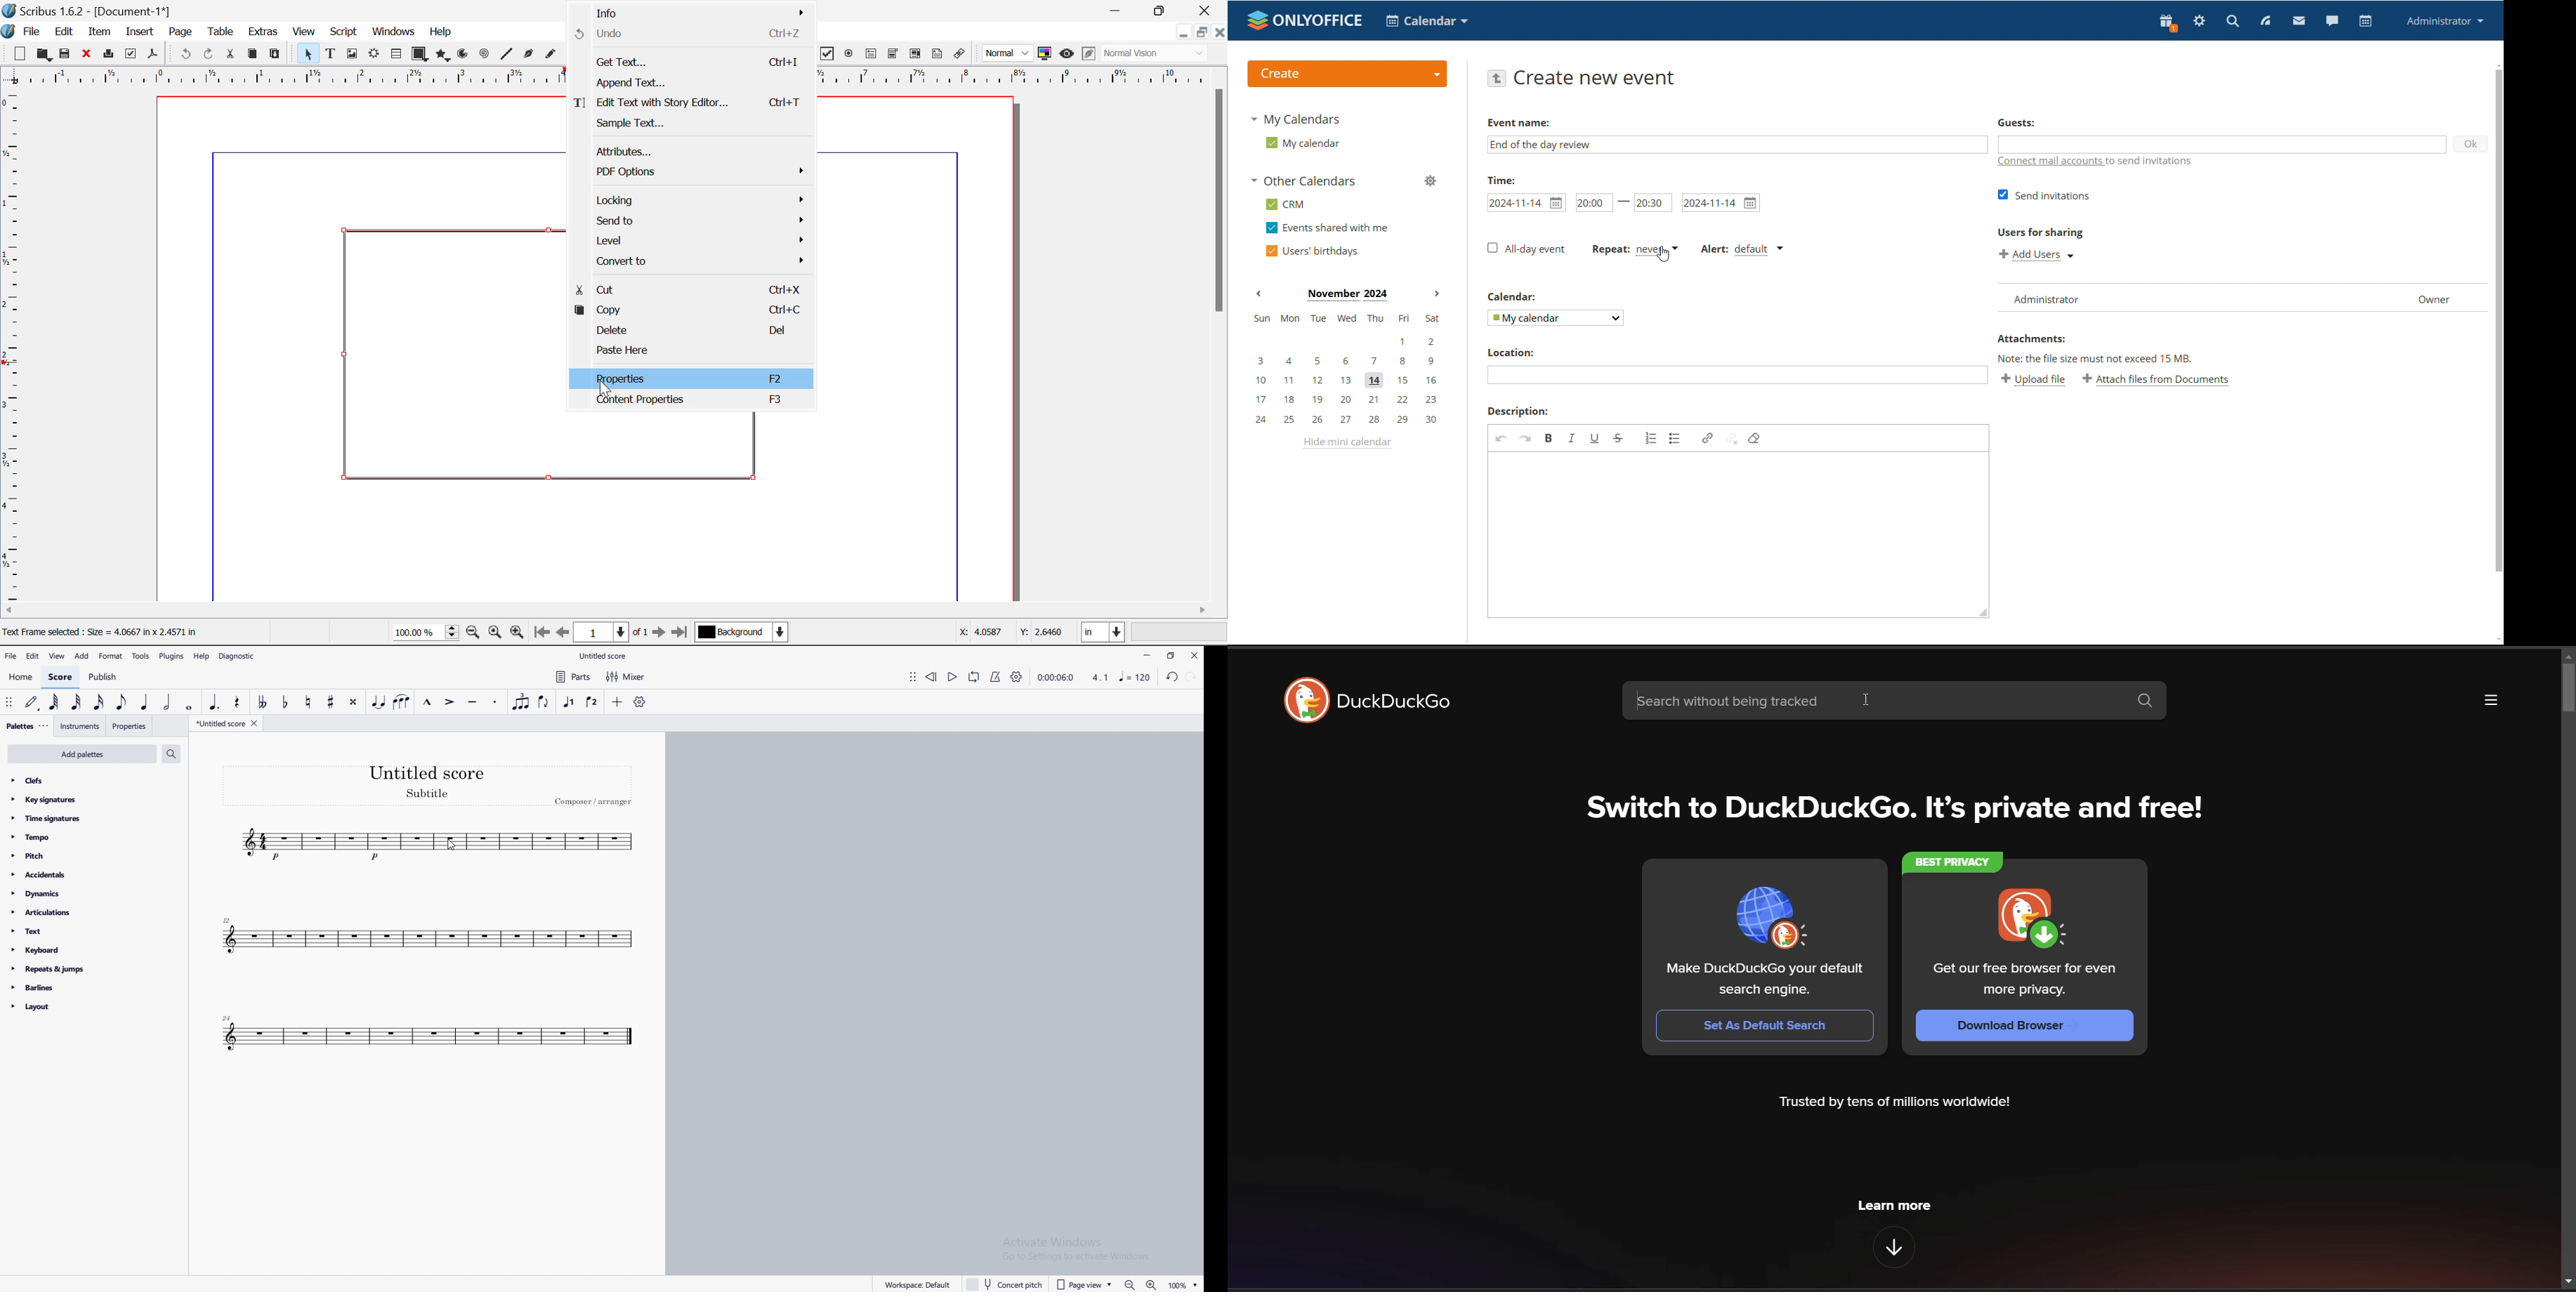 The width and height of the screenshot is (2576, 1316). What do you see at coordinates (1056, 676) in the screenshot?
I see `time` at bounding box center [1056, 676].